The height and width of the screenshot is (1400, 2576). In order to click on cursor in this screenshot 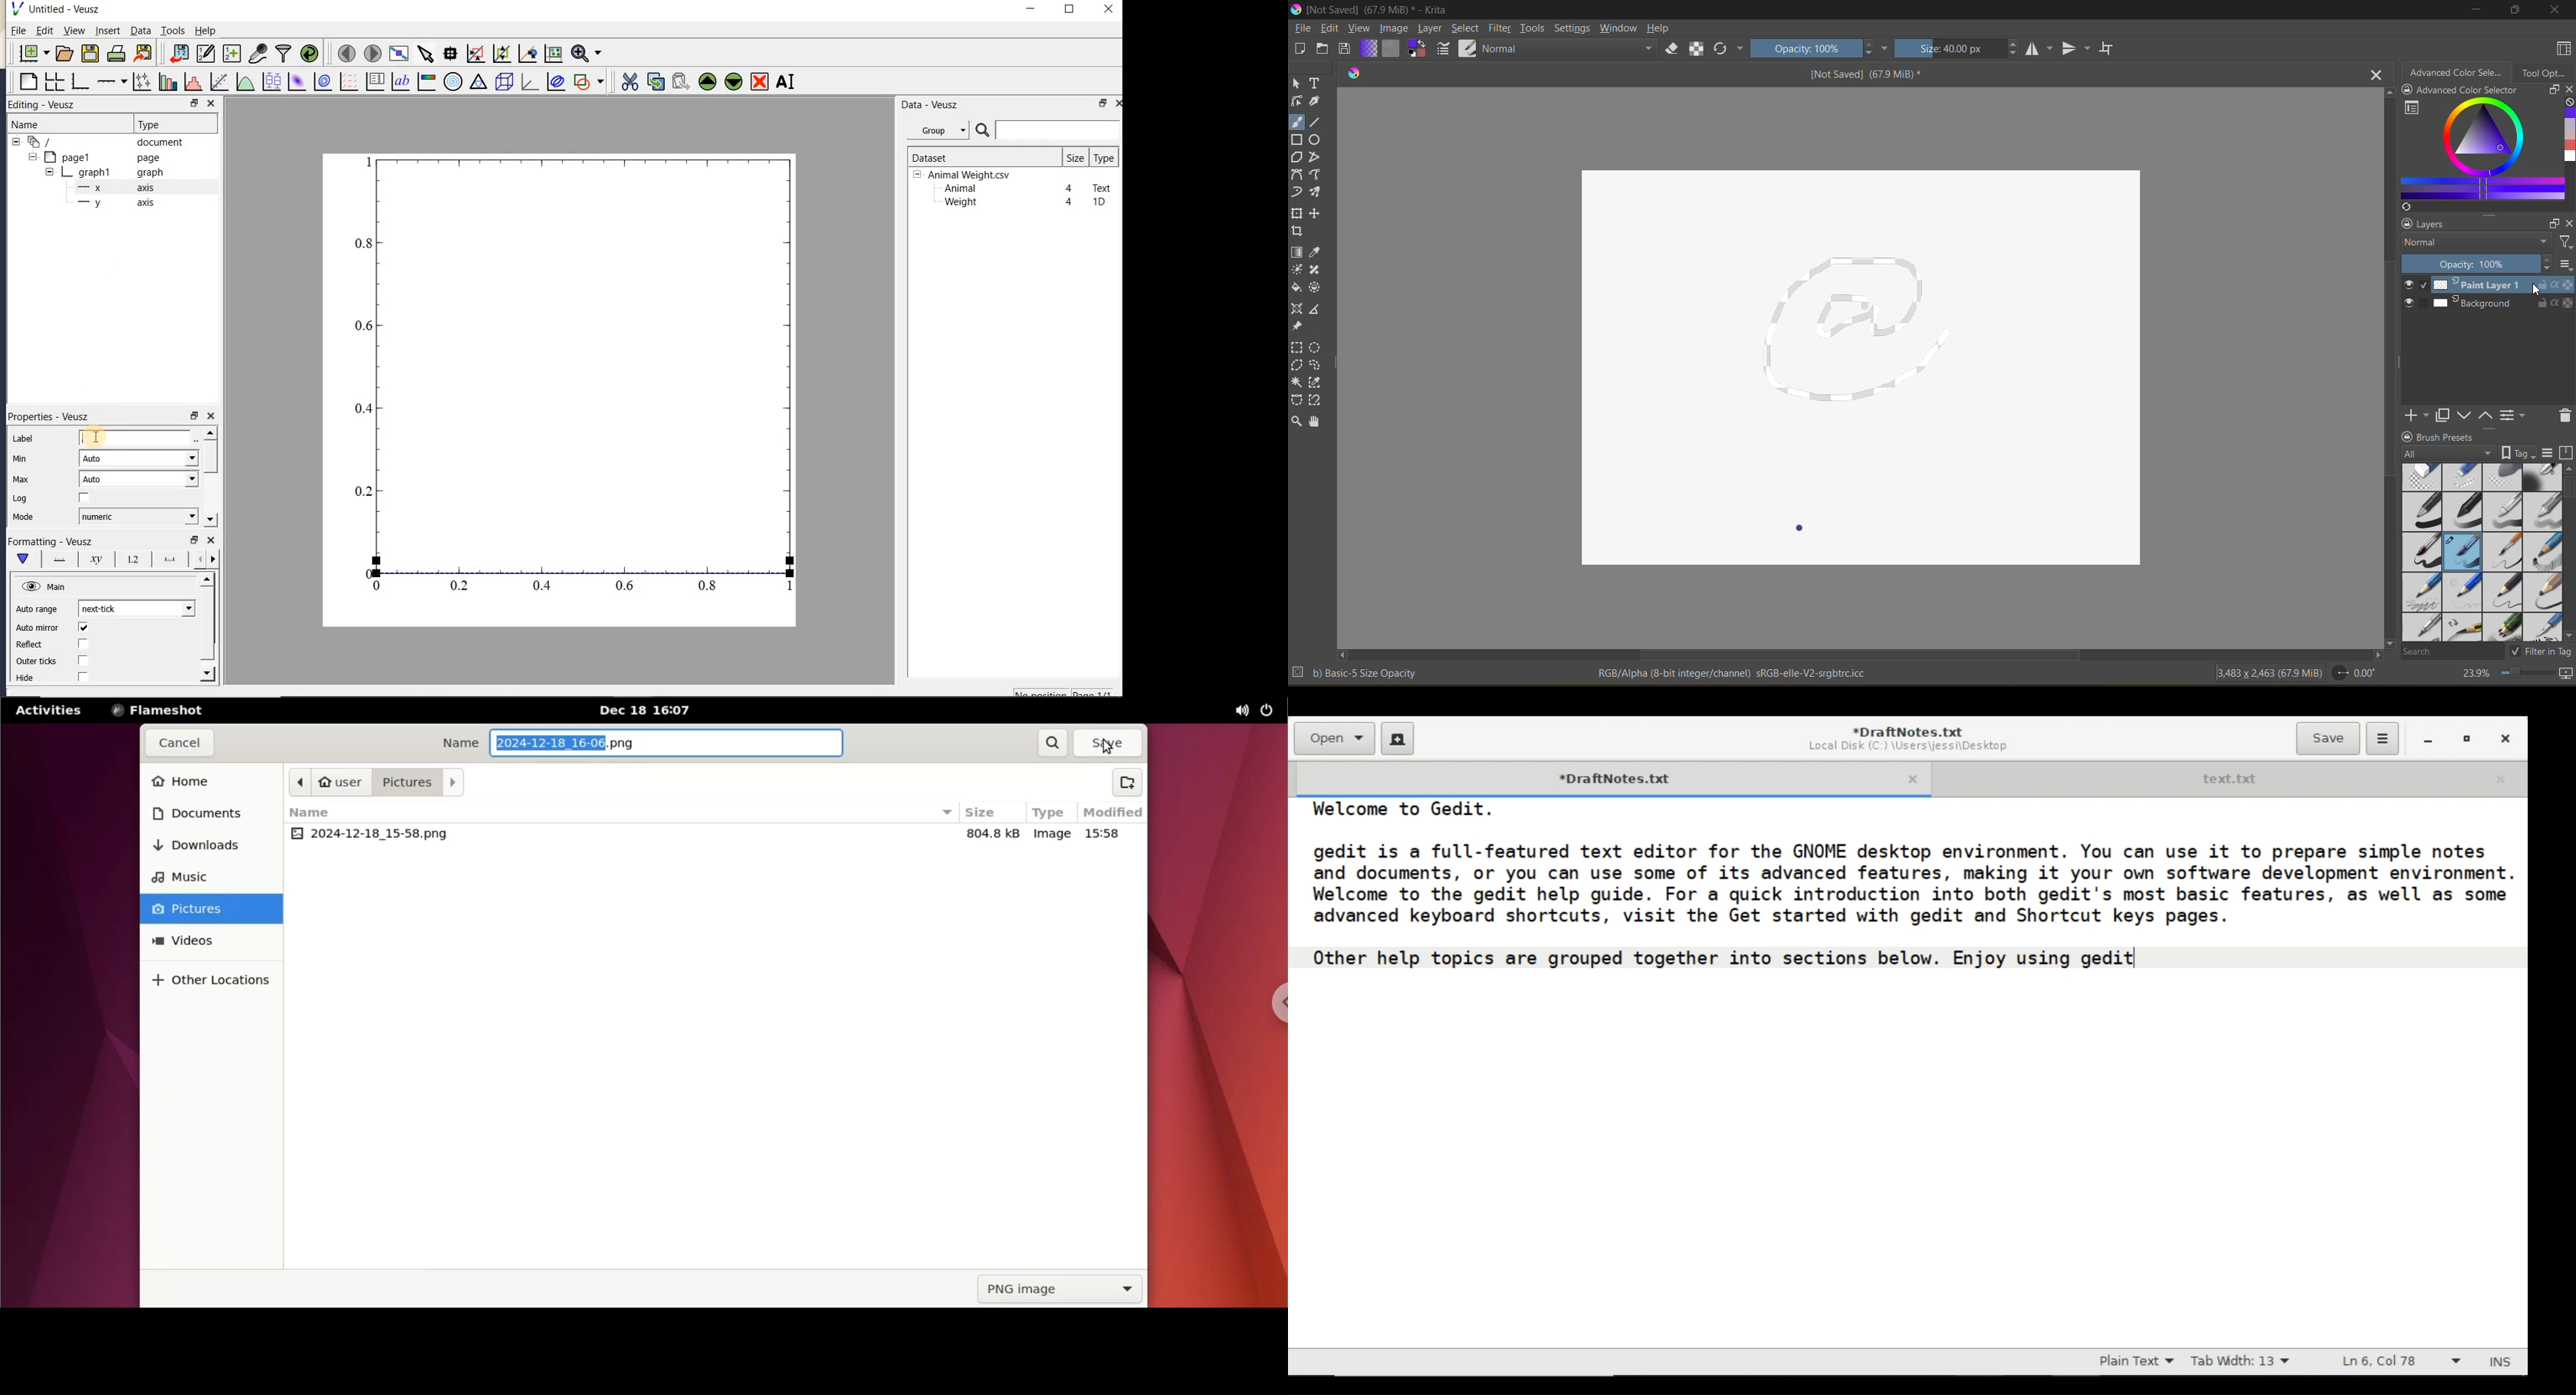, I will do `click(2539, 288)`.